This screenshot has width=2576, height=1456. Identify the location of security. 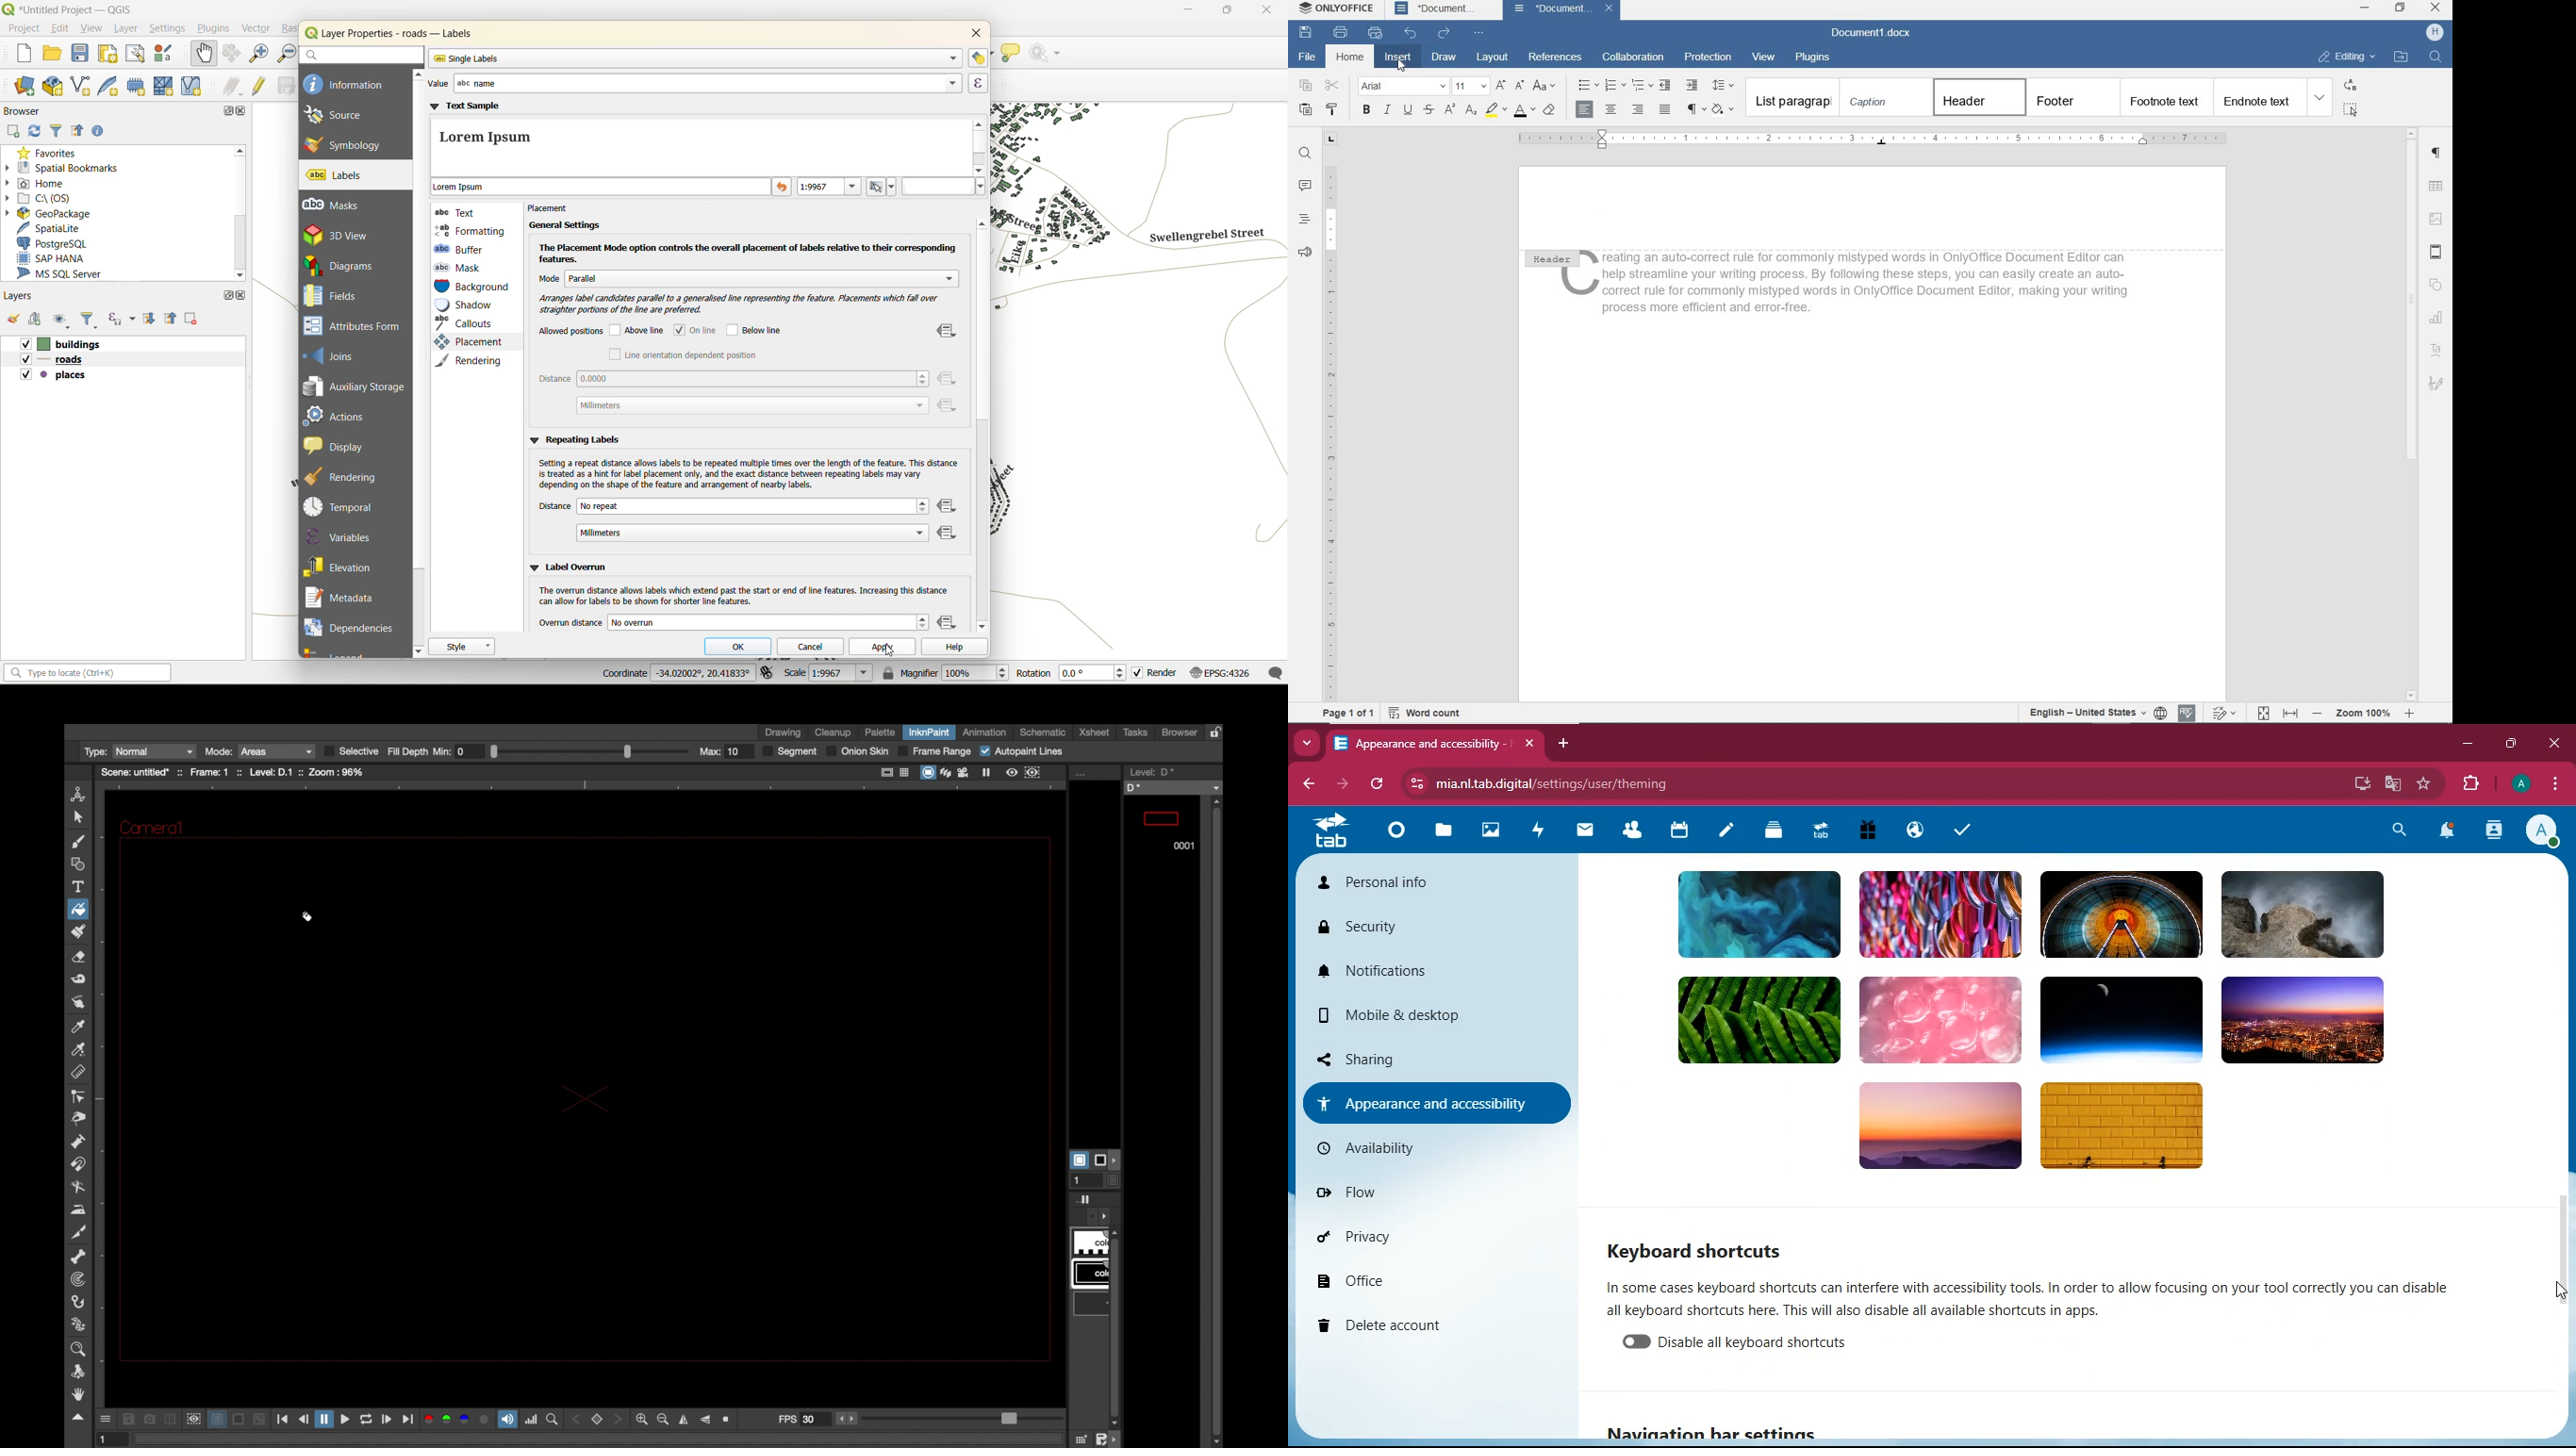
(1412, 930).